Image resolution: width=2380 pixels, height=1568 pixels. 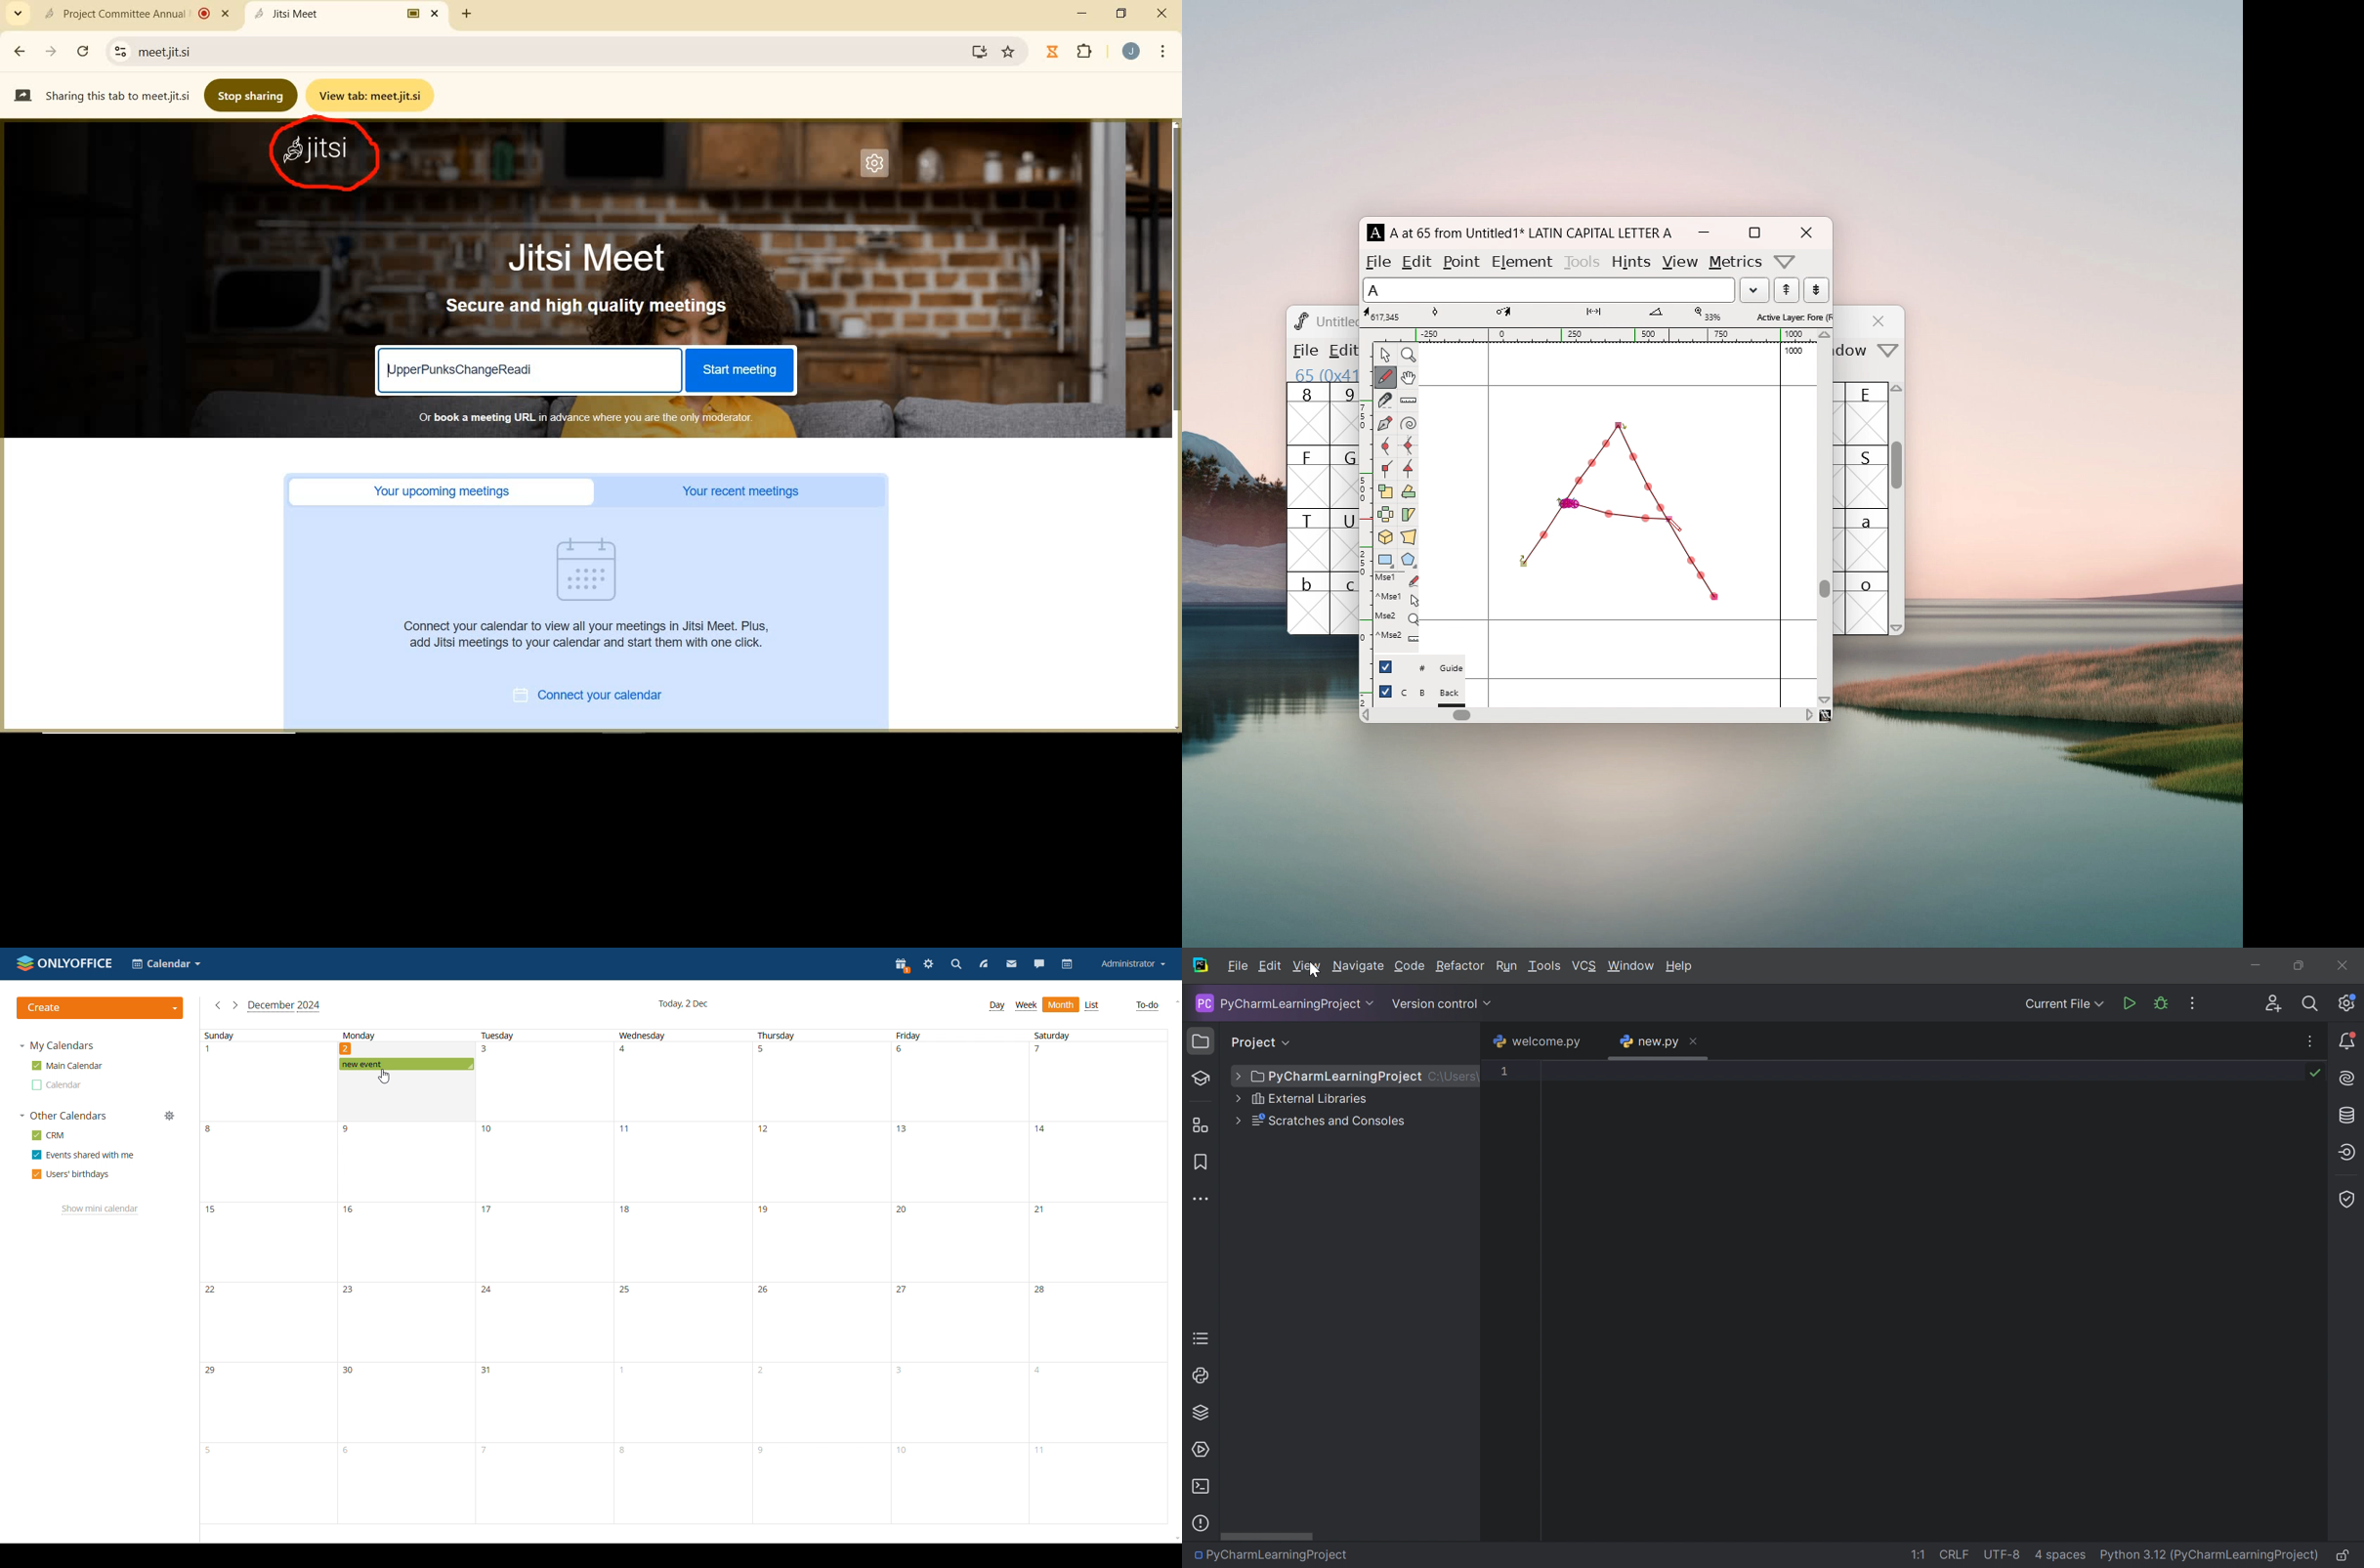 What do you see at coordinates (2316, 1073) in the screenshot?
I see `No problems found` at bounding box center [2316, 1073].